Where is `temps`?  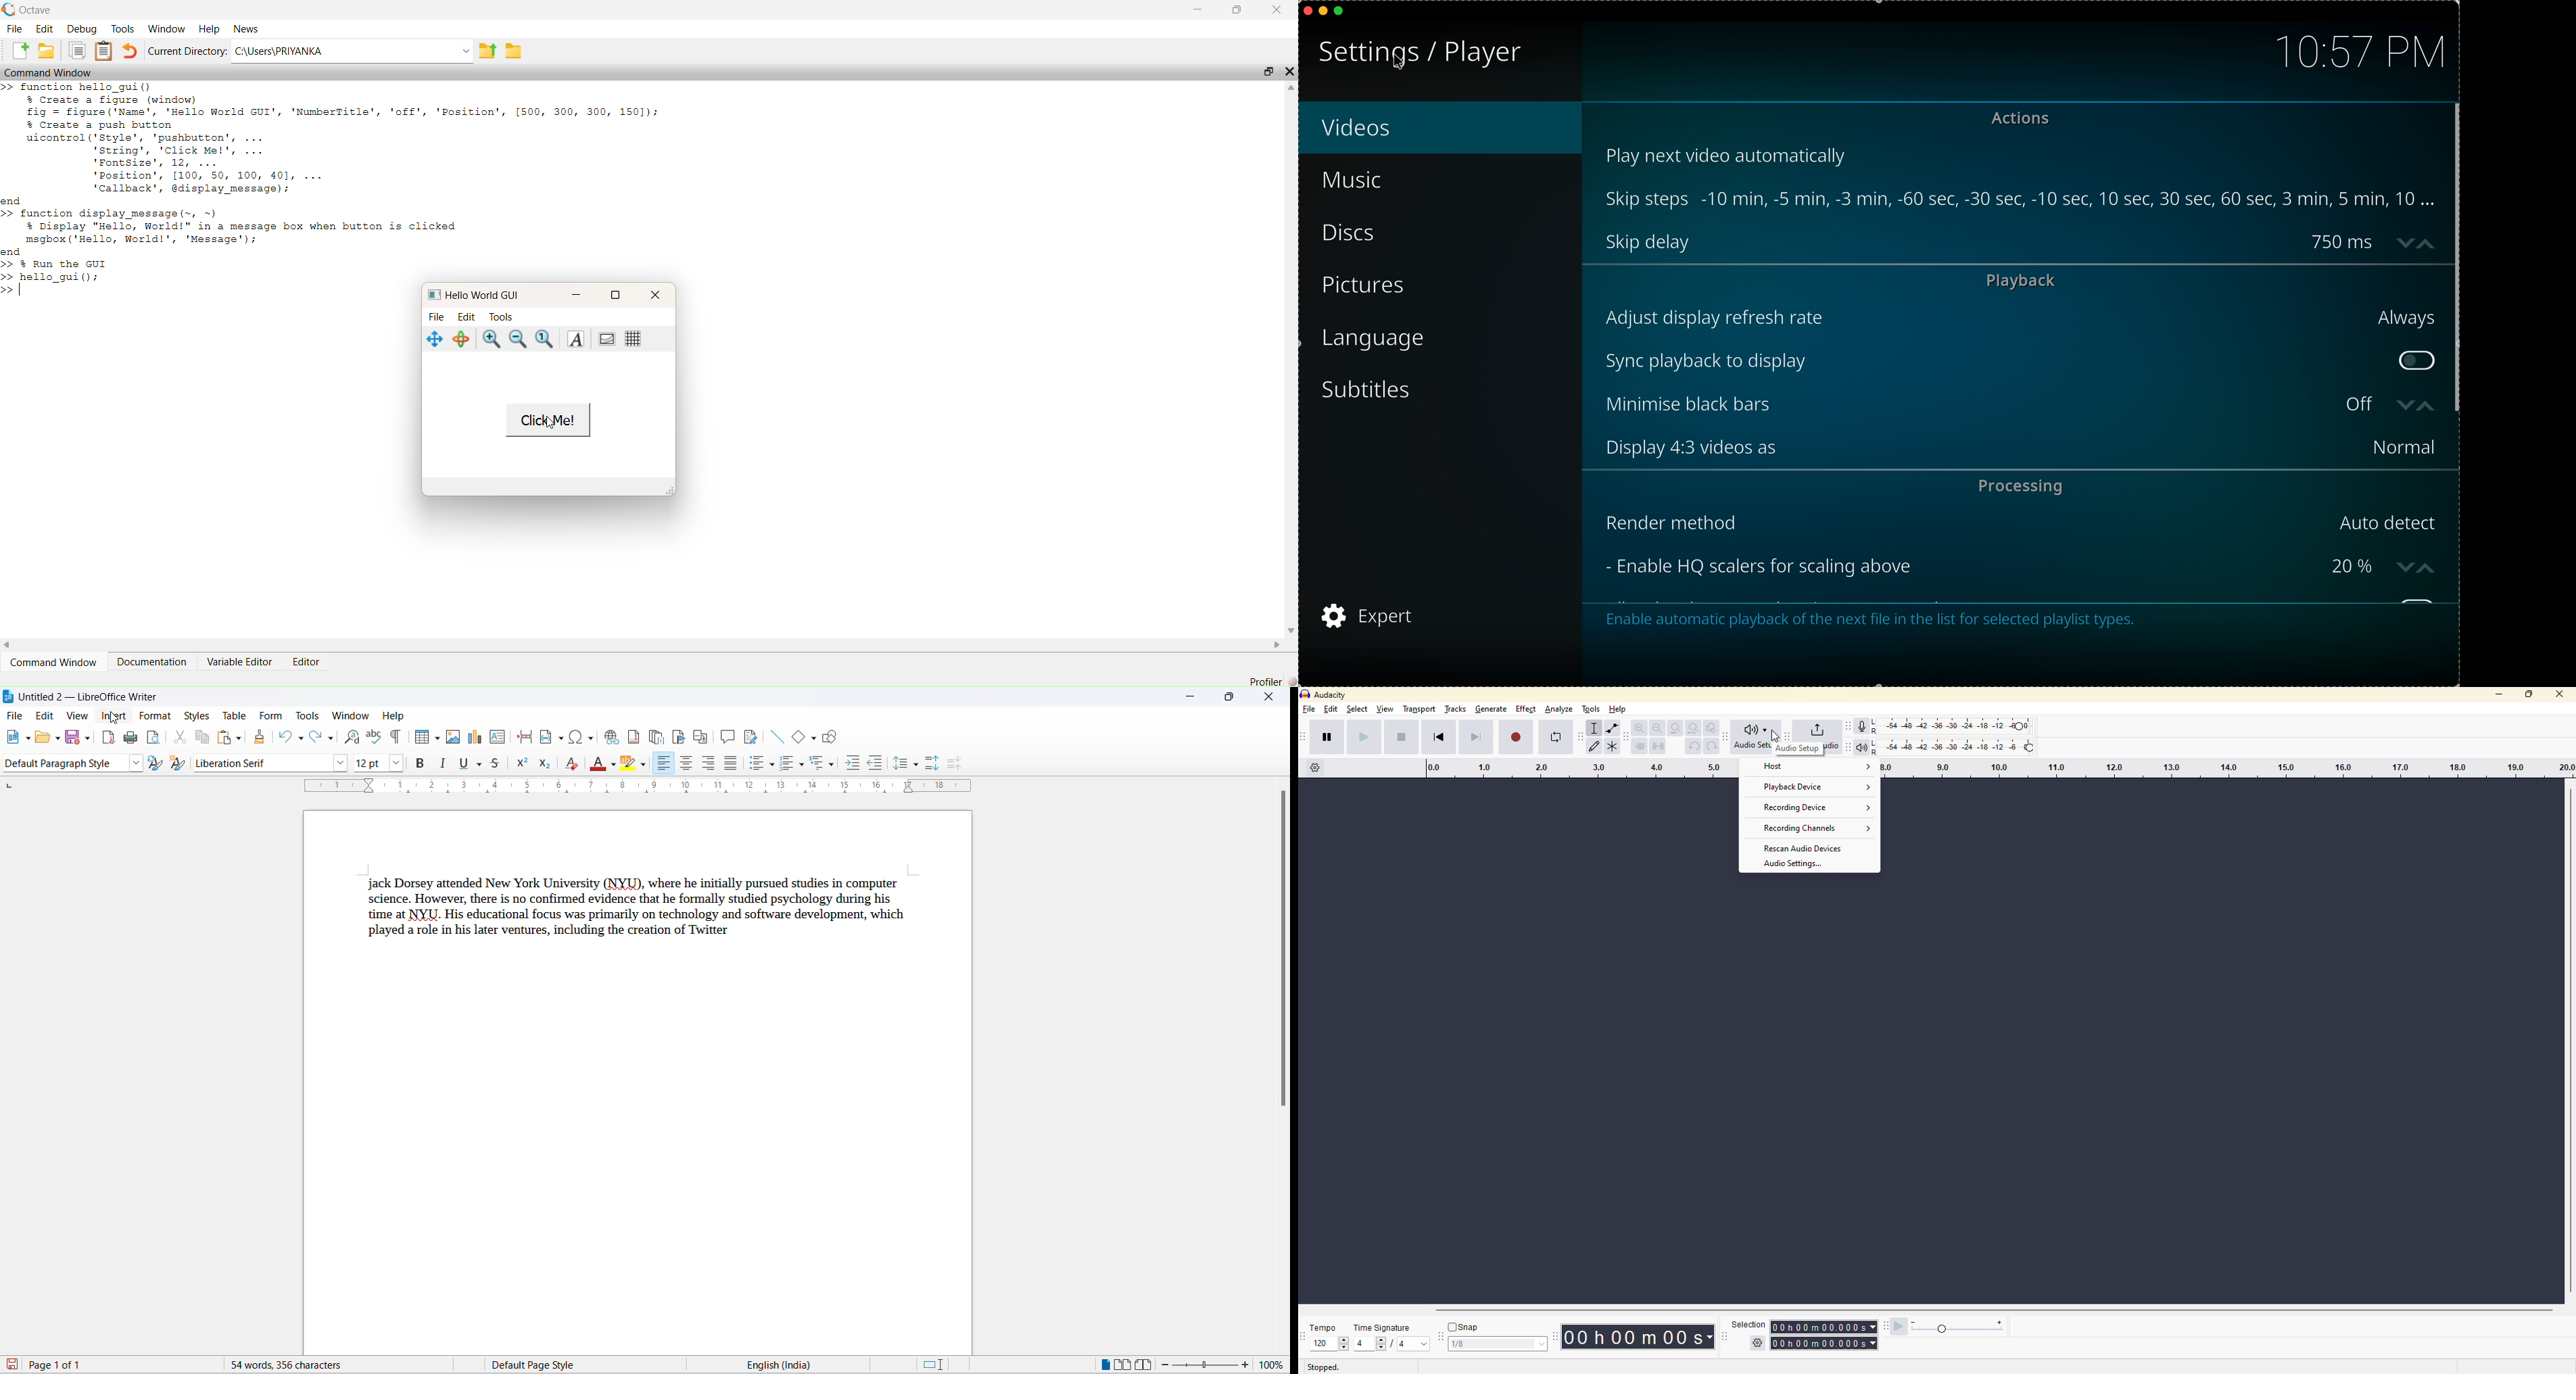
temps is located at coordinates (1323, 1325).